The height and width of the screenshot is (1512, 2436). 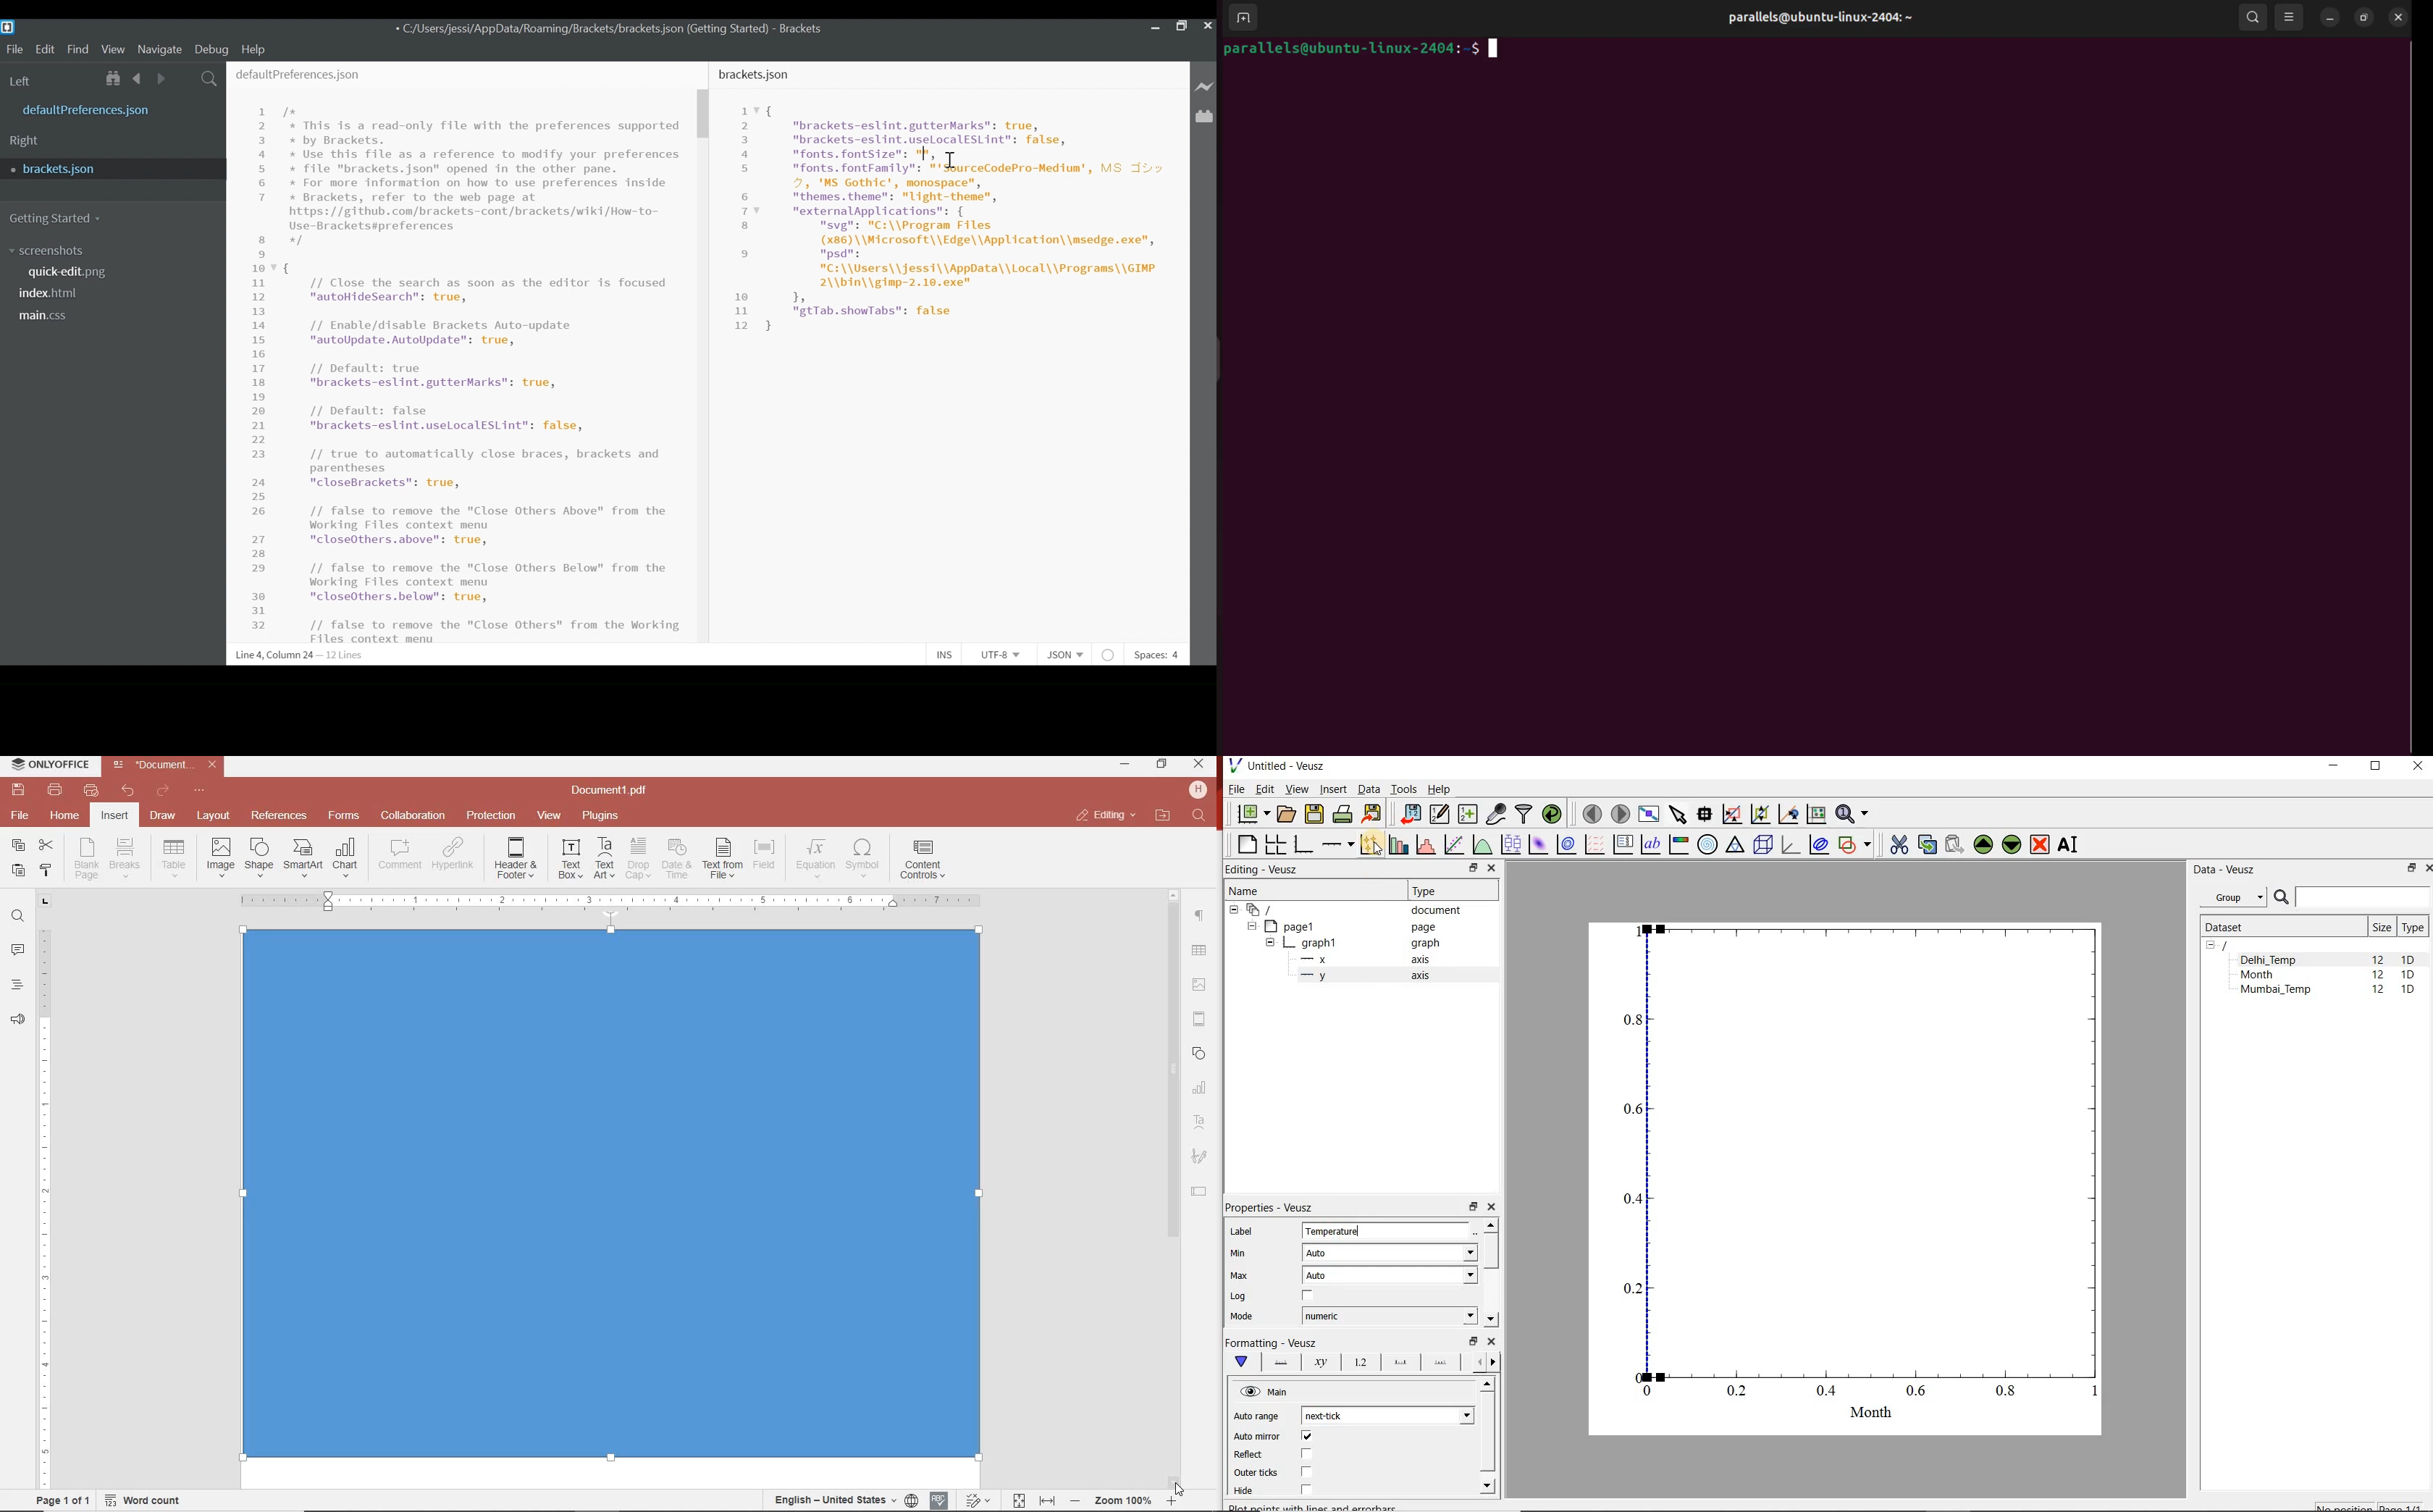 I want to click on text label, so click(x=1650, y=844).